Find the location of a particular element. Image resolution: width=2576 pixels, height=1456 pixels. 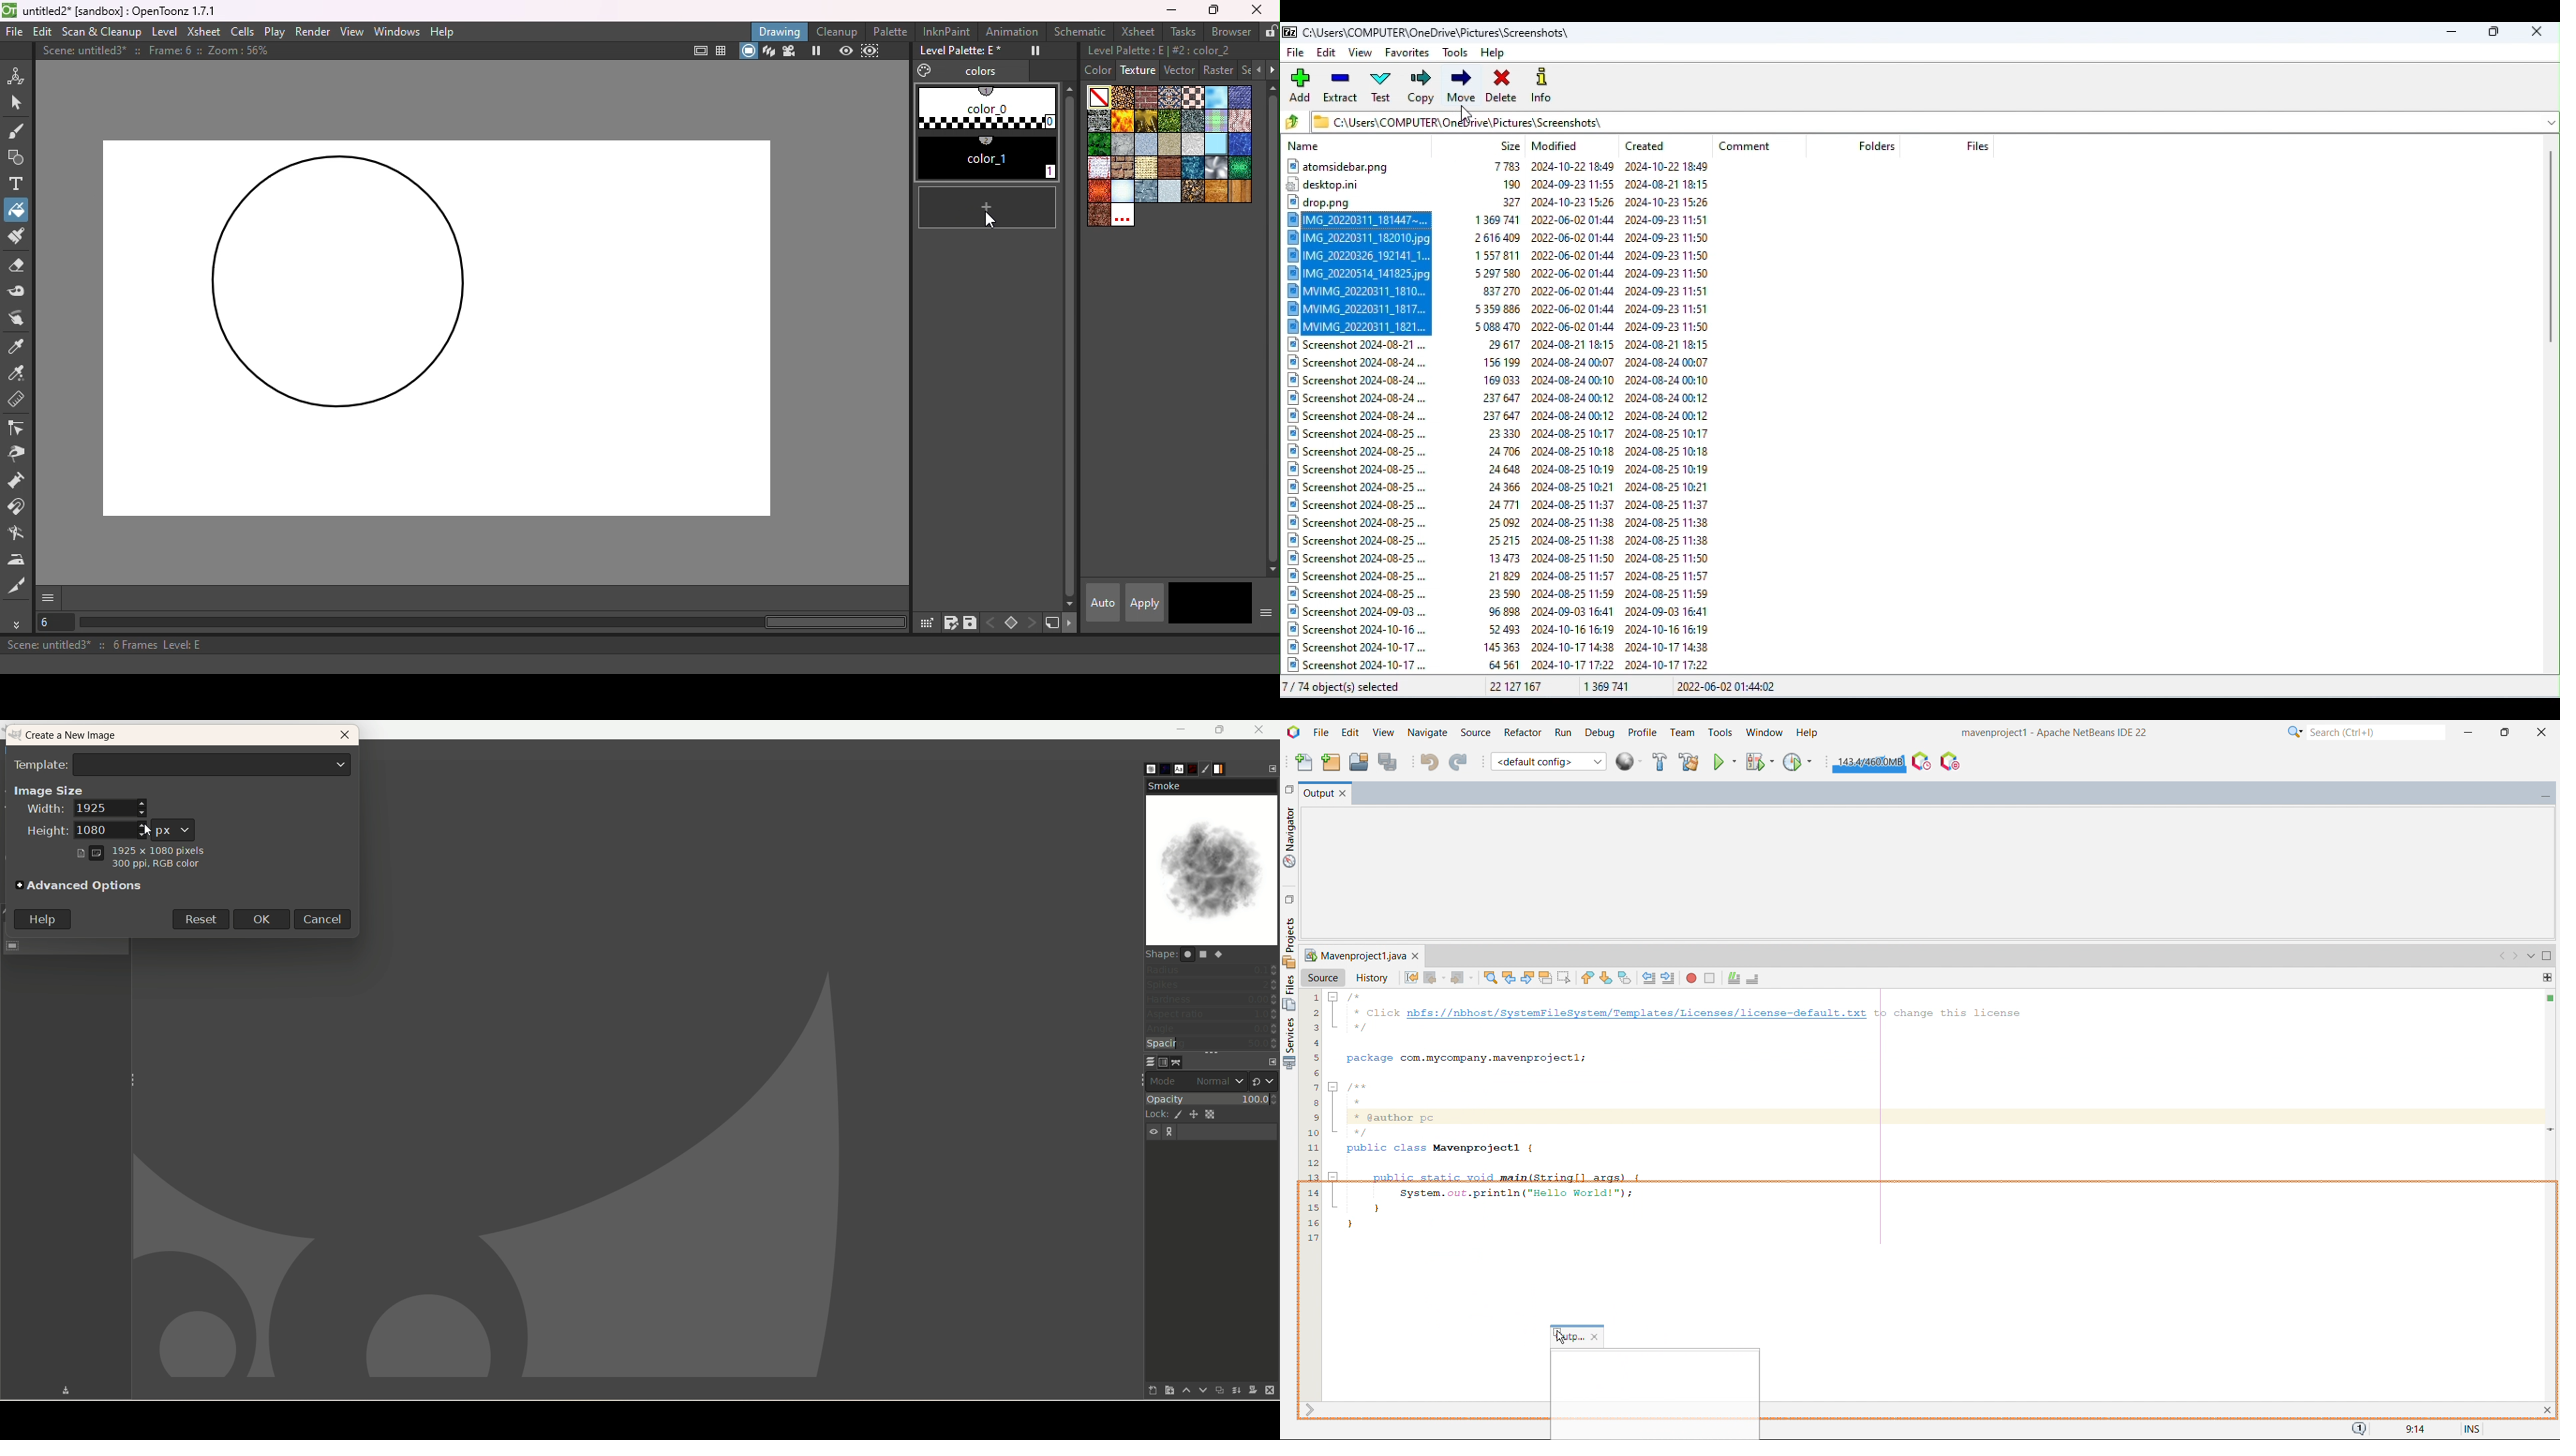

horizontal scroll bar is located at coordinates (494, 623).